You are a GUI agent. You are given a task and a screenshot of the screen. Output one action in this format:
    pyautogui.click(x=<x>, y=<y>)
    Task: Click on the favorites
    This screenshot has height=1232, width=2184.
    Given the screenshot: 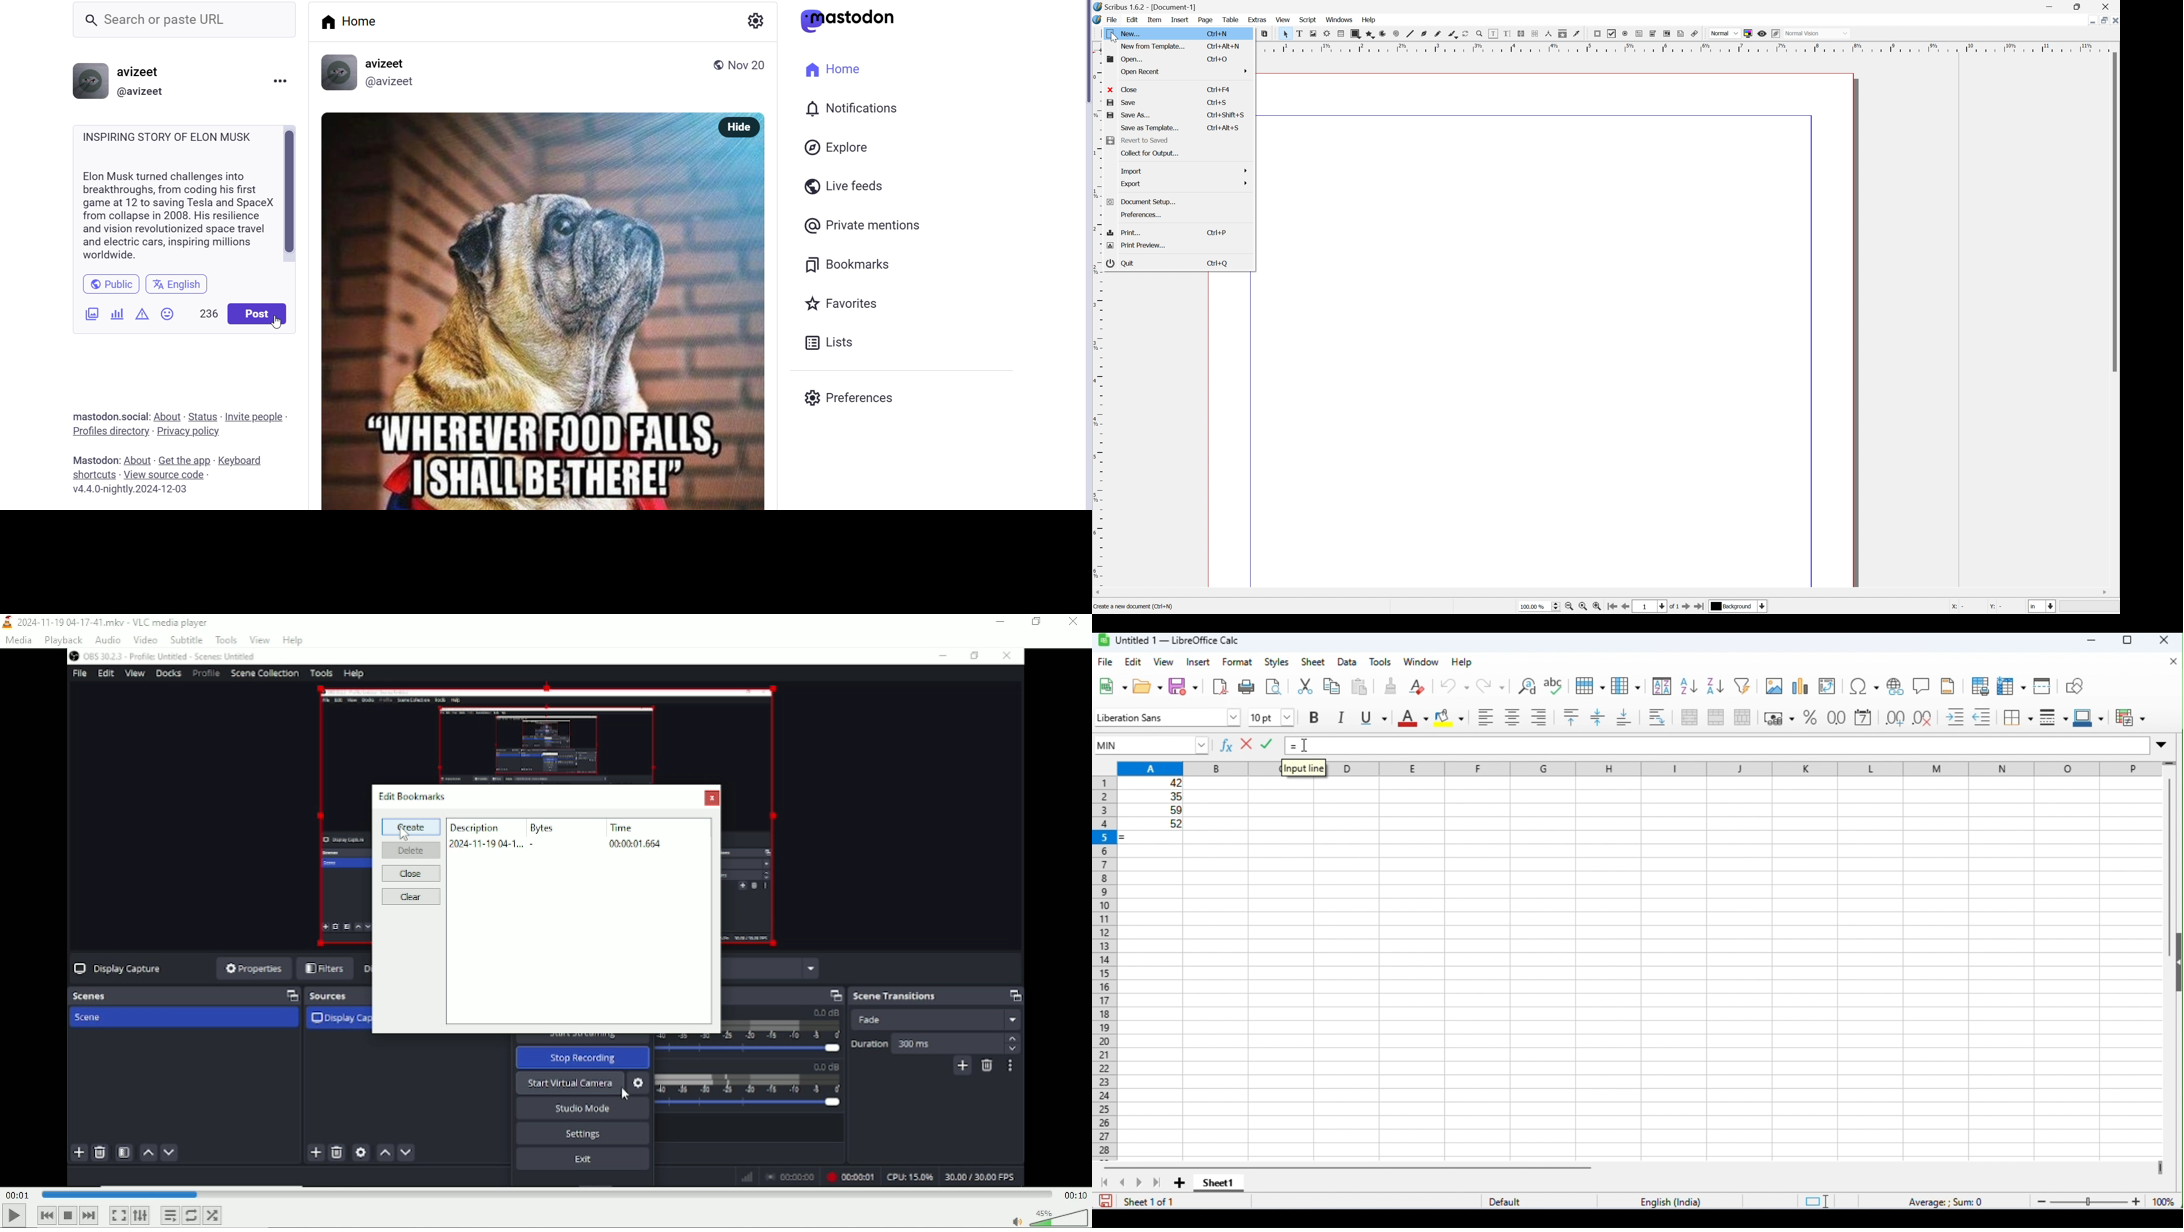 What is the action you would take?
    pyautogui.click(x=844, y=303)
    